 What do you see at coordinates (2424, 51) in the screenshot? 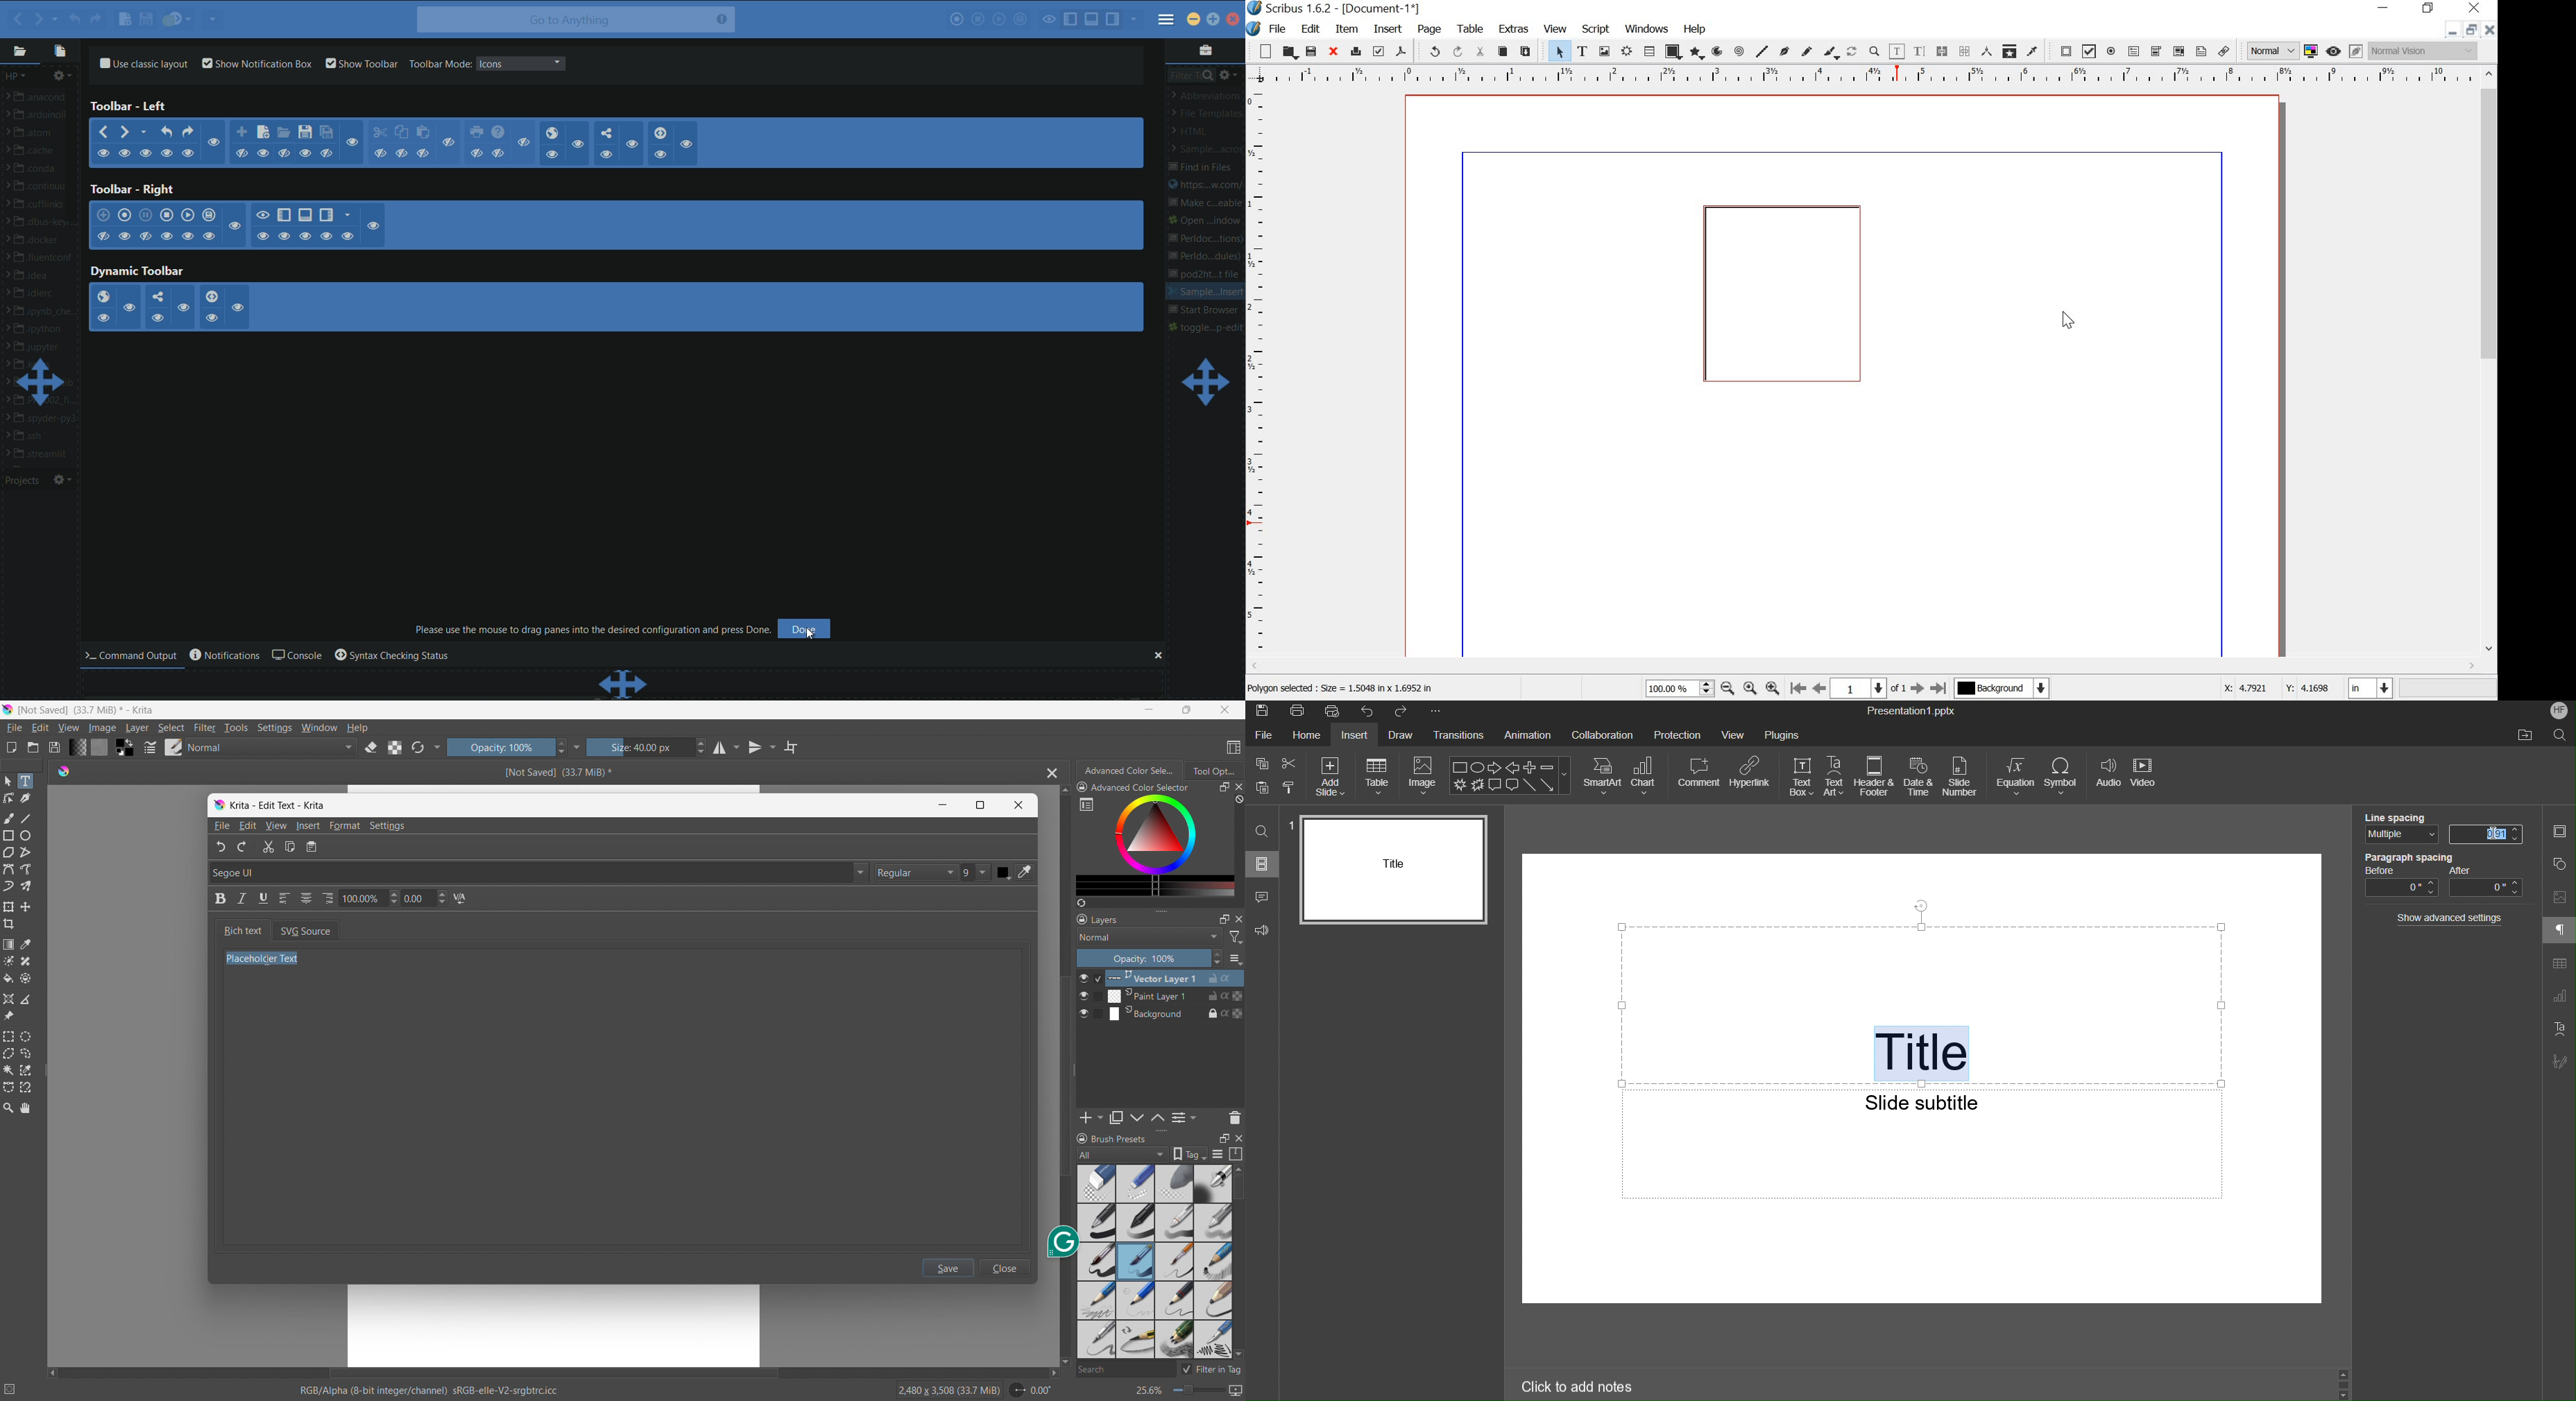
I see `normal vision` at bounding box center [2424, 51].